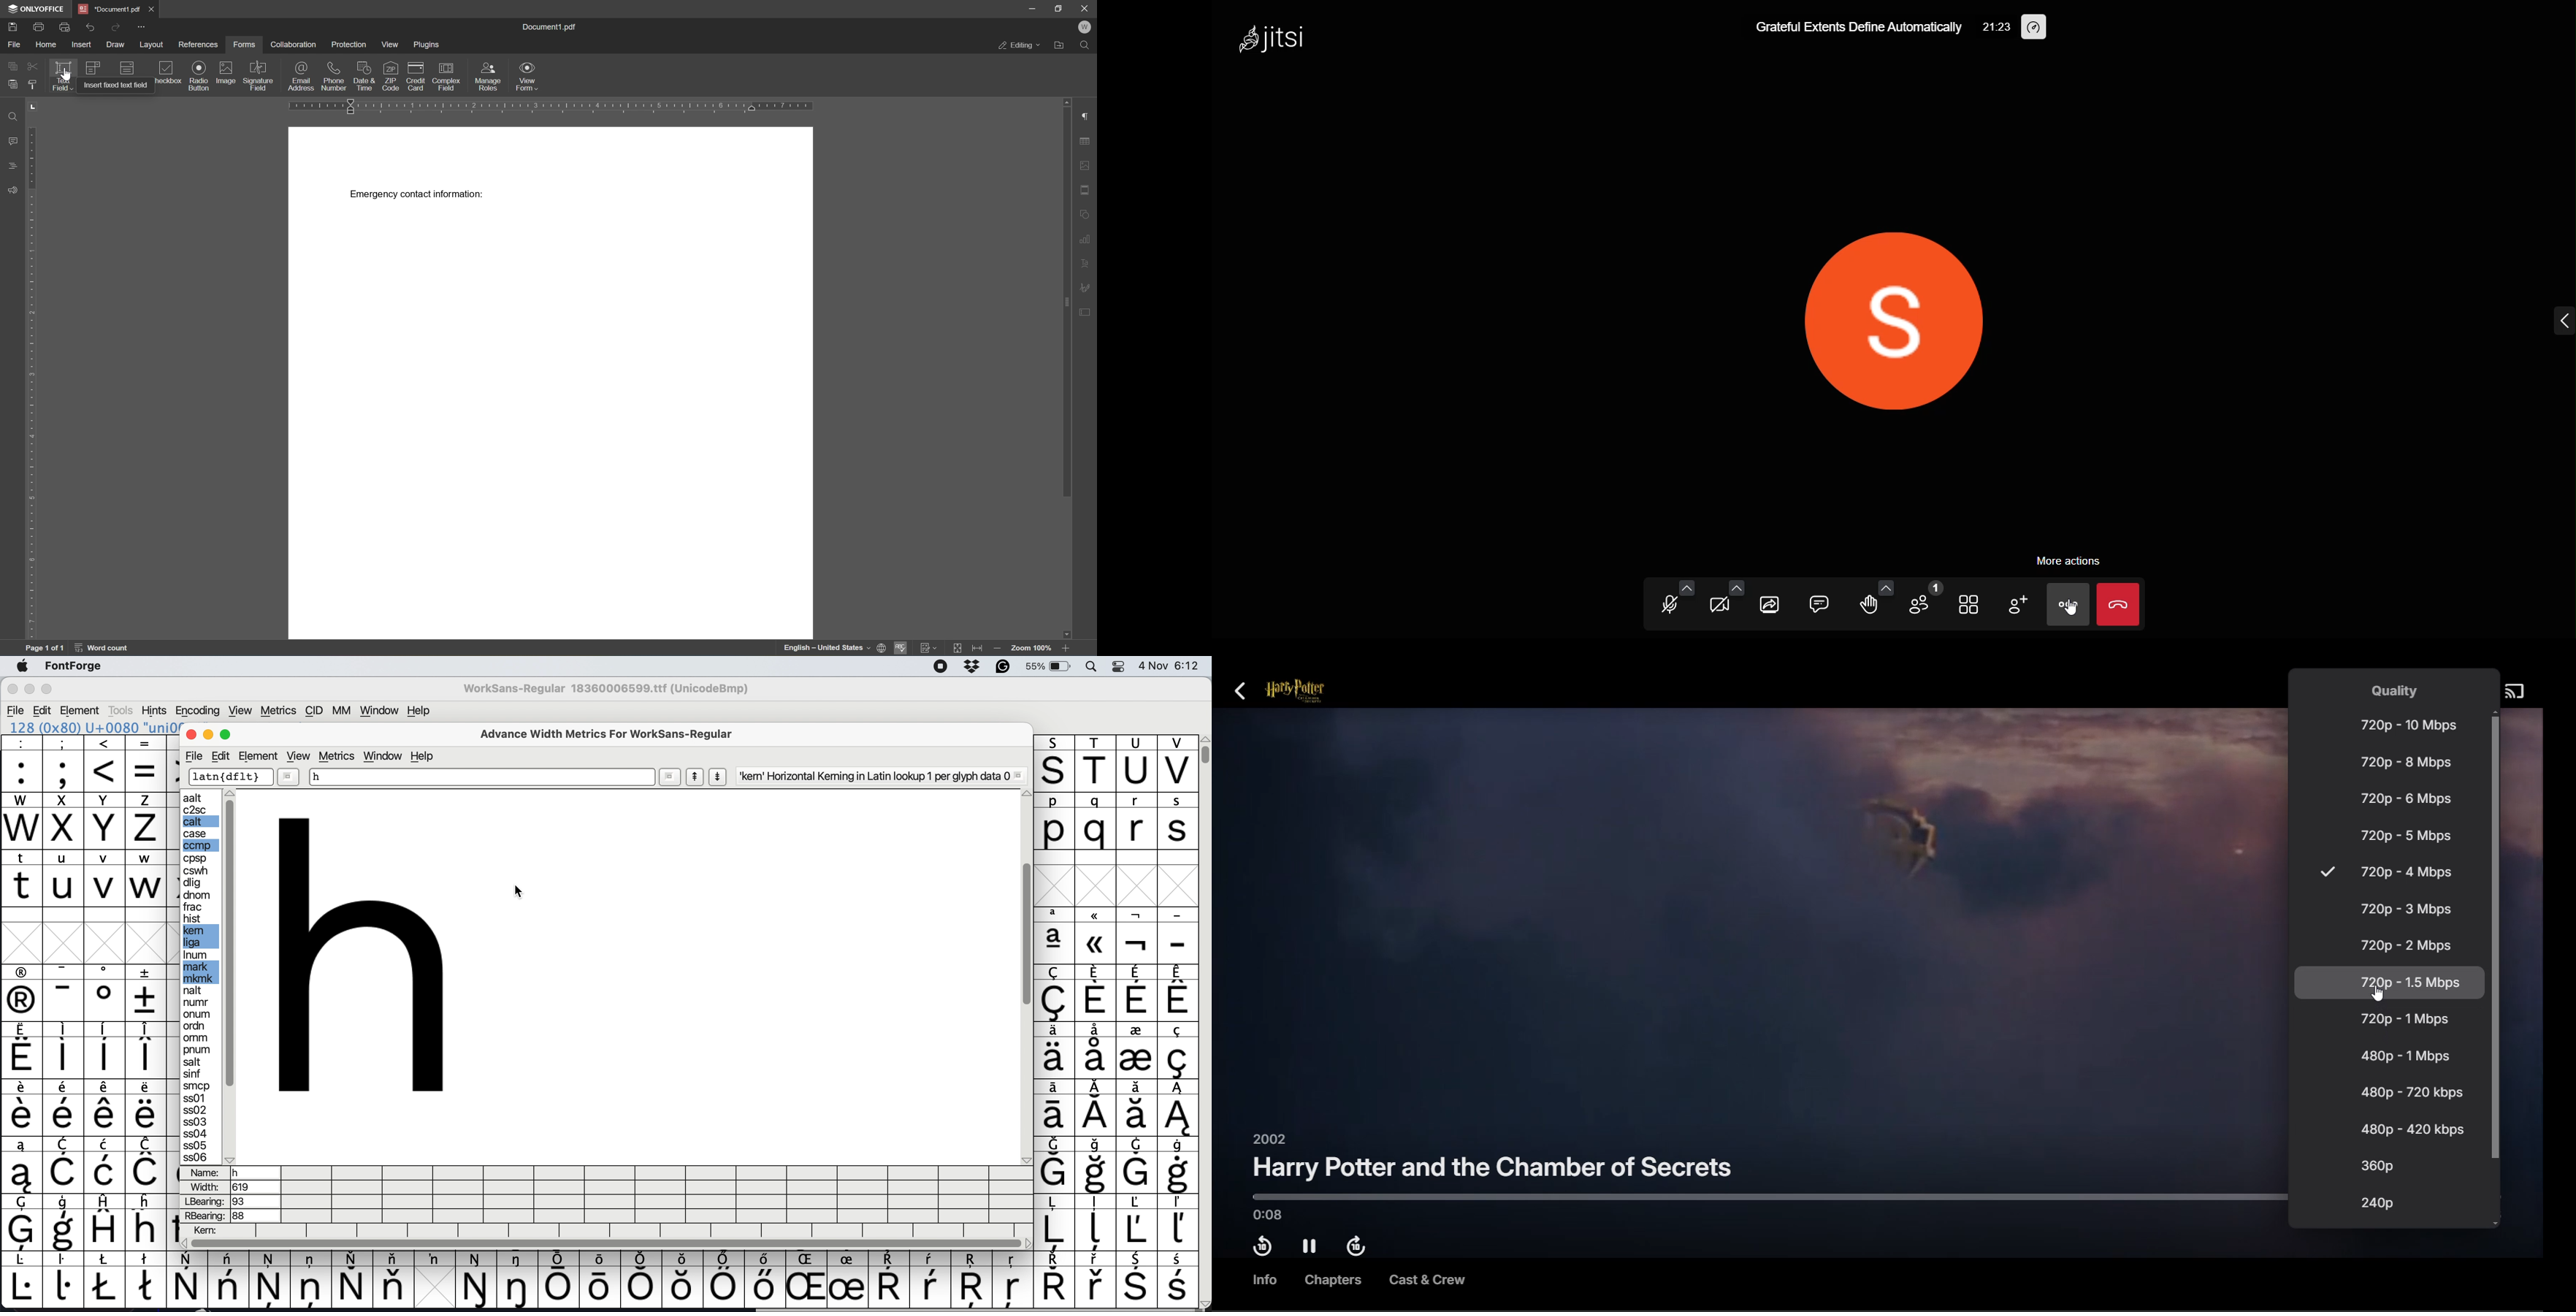 This screenshot has width=2576, height=1316. Describe the element at coordinates (1117, 1229) in the screenshot. I see `special characters` at that location.